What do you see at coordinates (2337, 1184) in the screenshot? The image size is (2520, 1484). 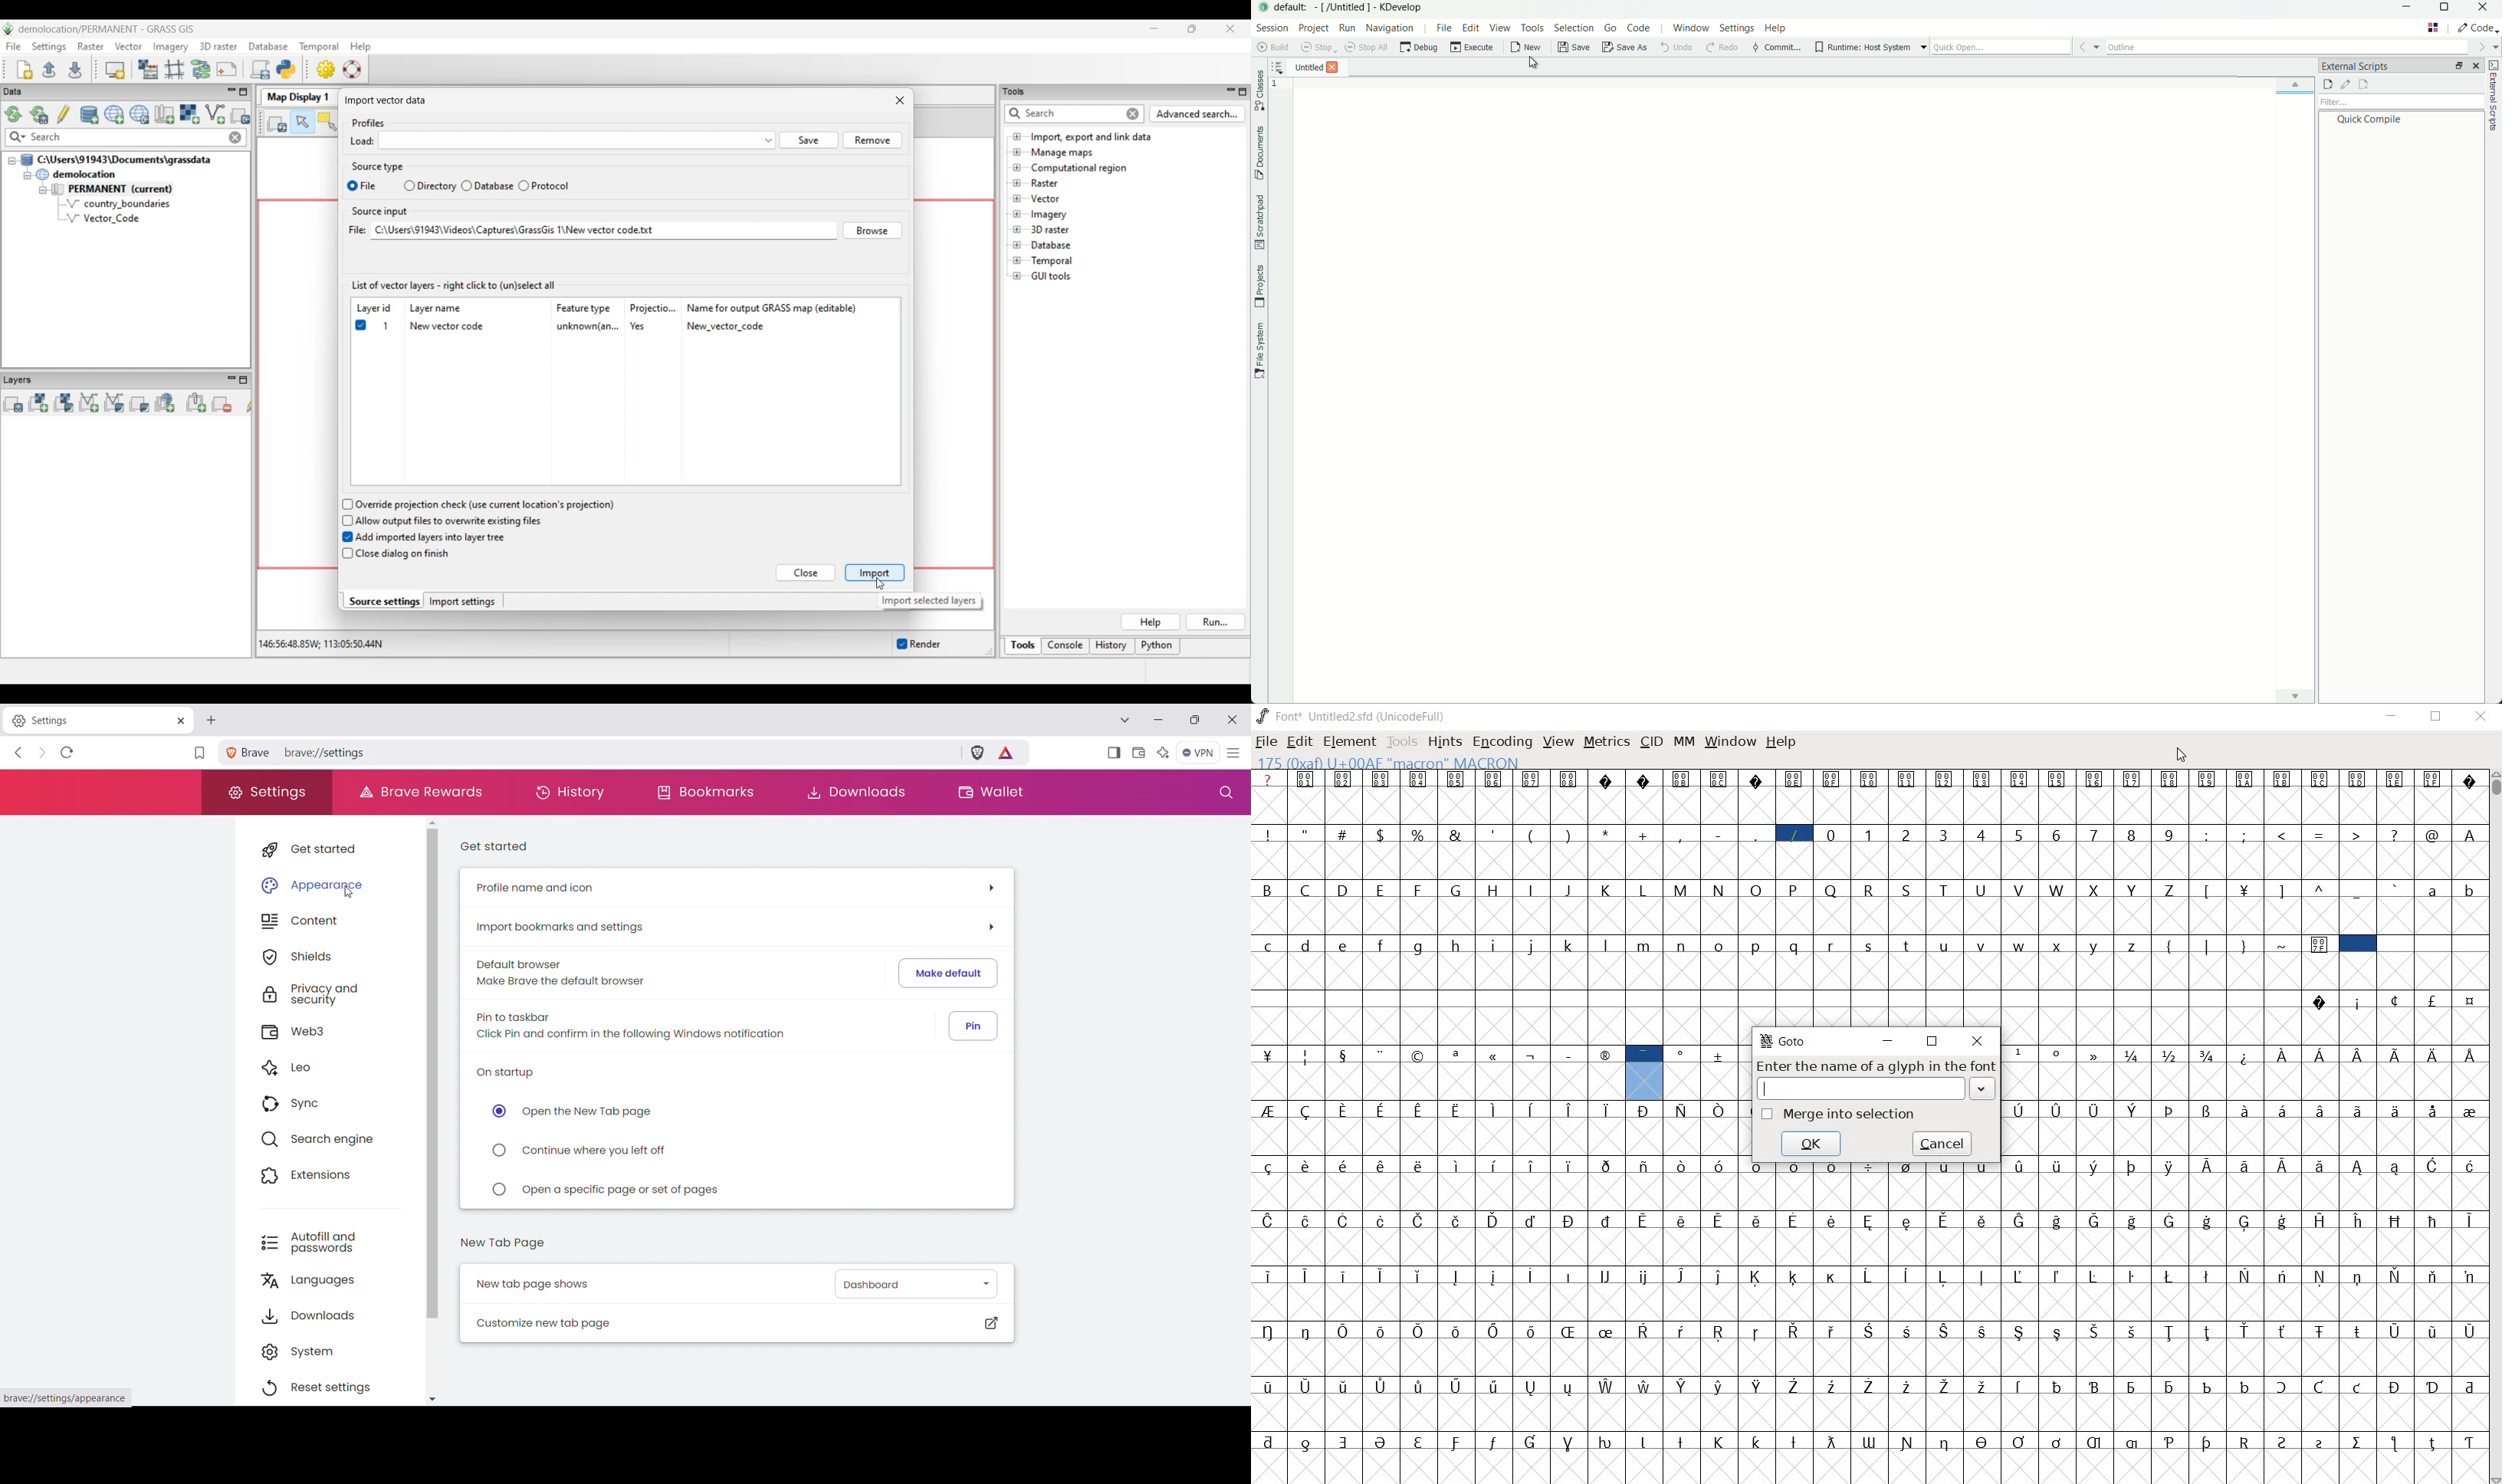 I see `Latin extended characters` at bounding box center [2337, 1184].